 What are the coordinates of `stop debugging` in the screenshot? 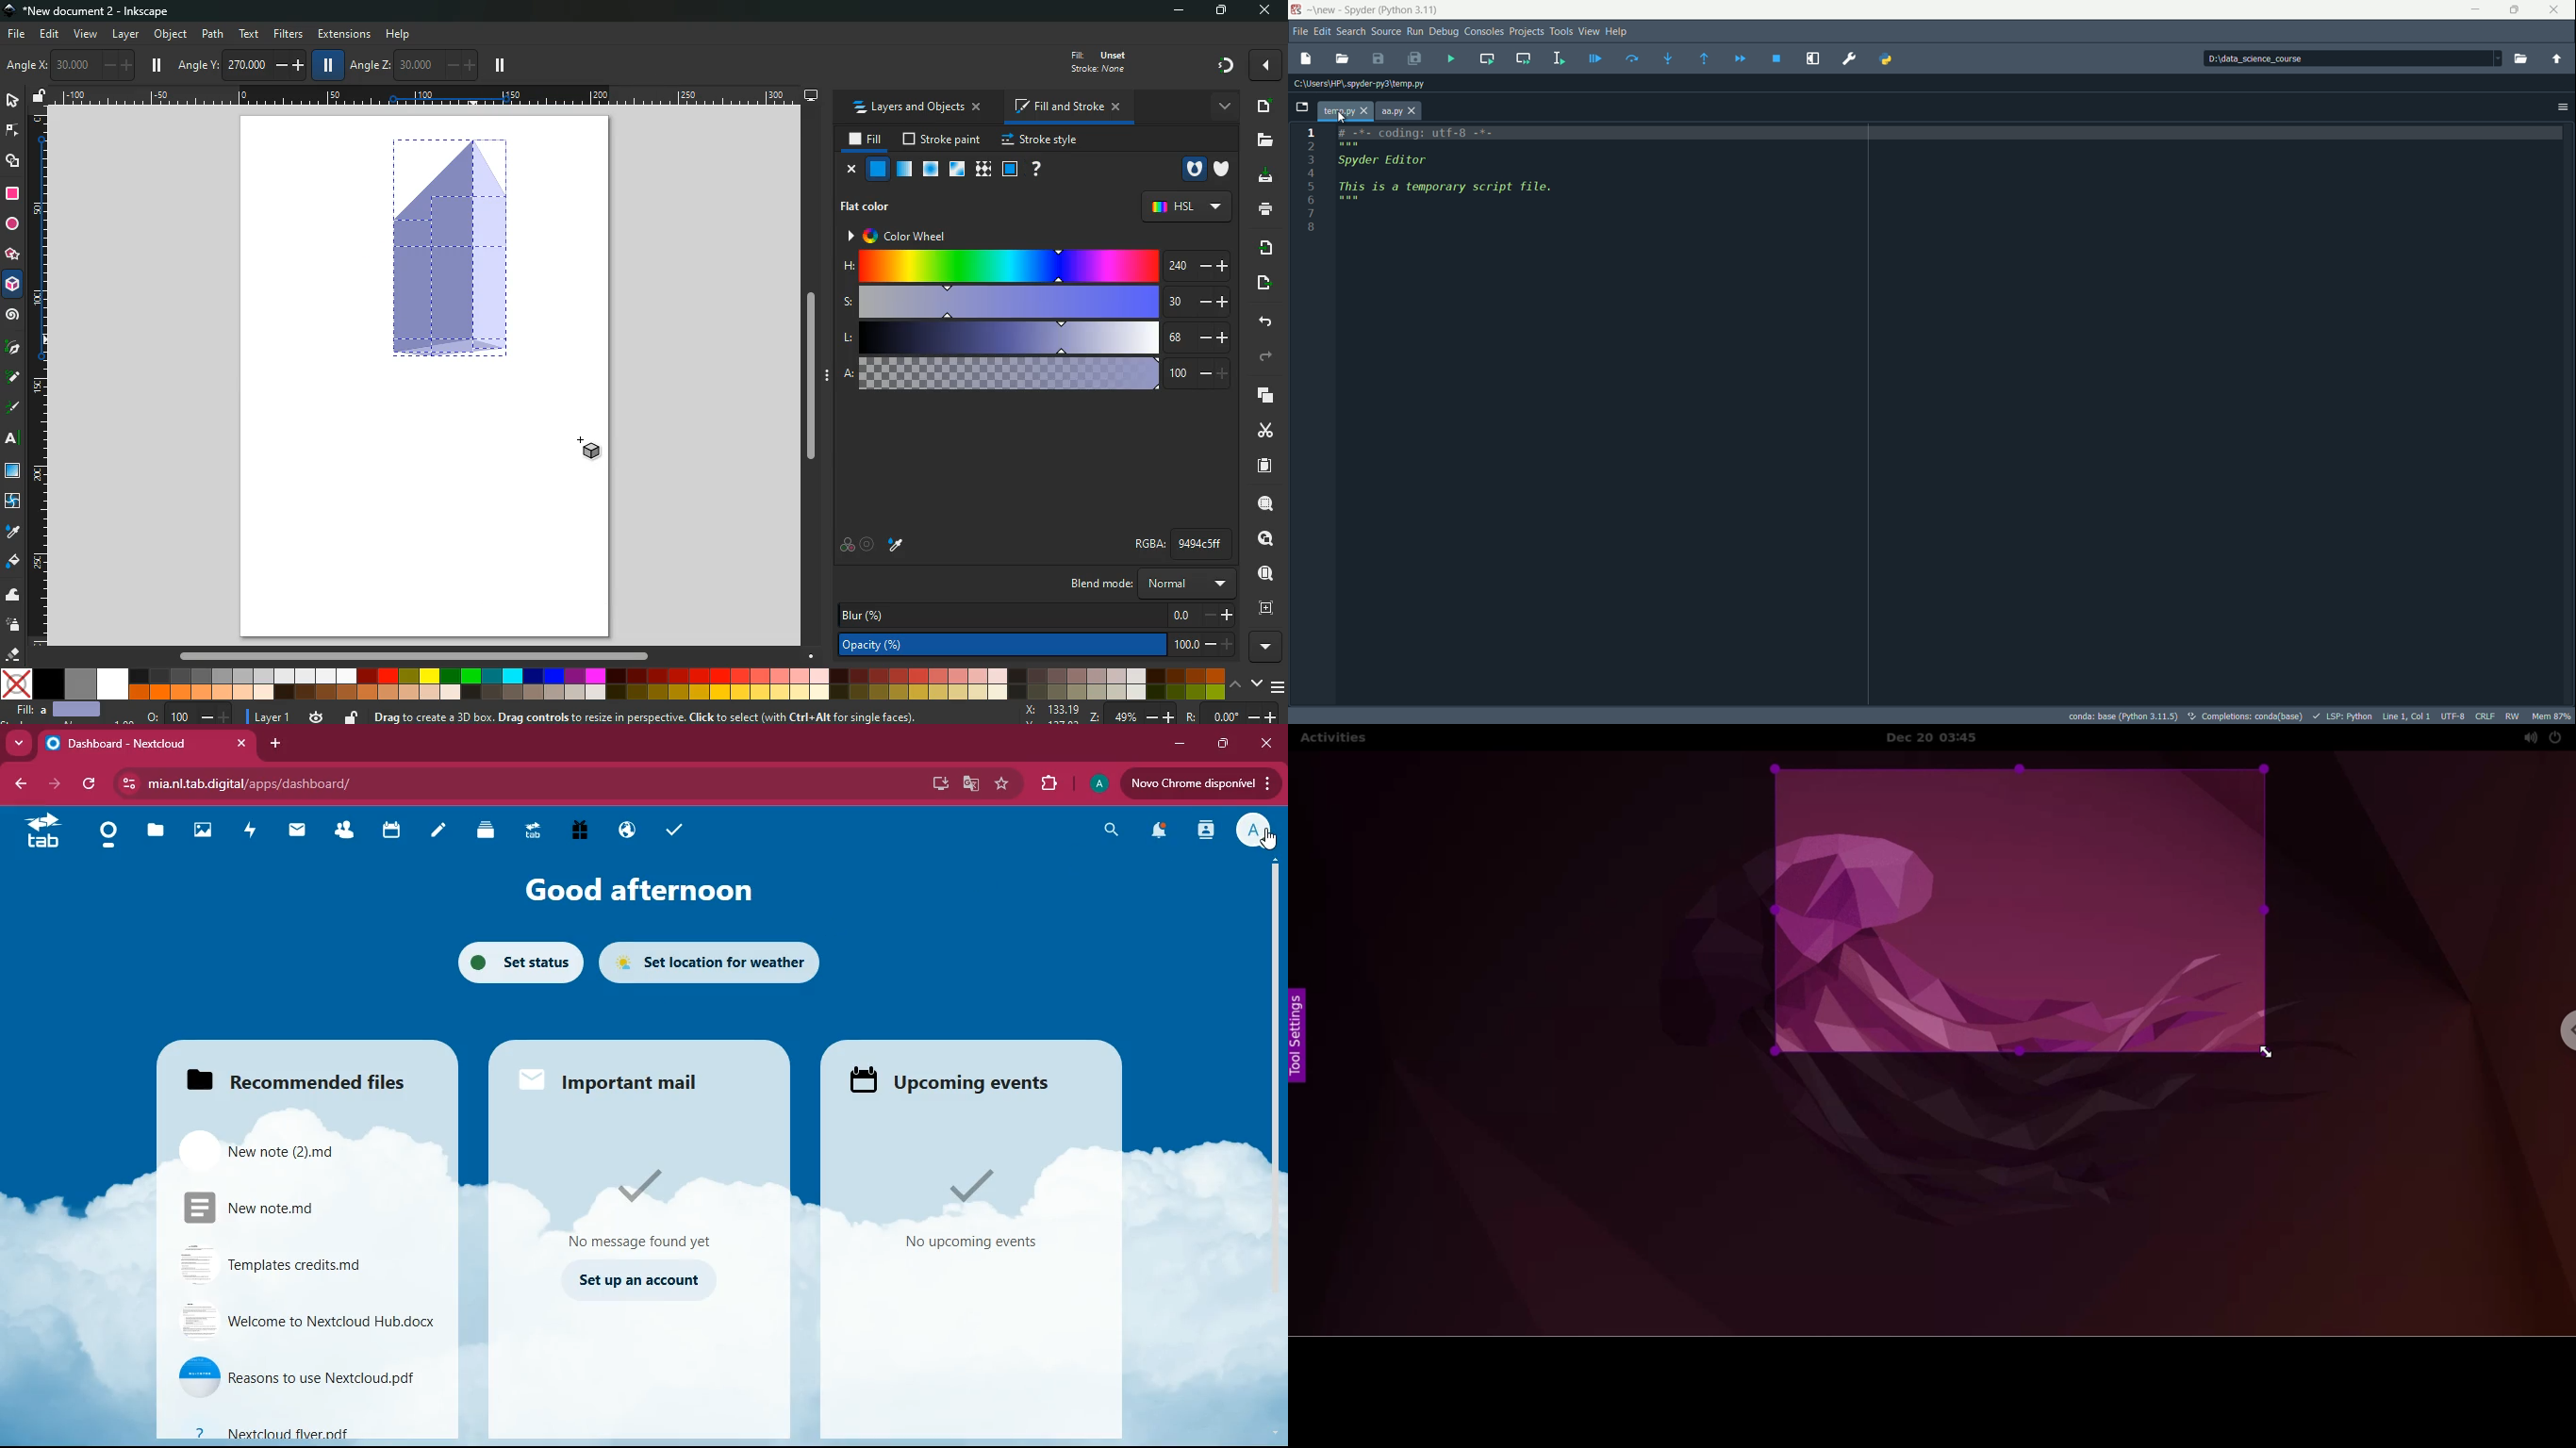 It's located at (1779, 58).